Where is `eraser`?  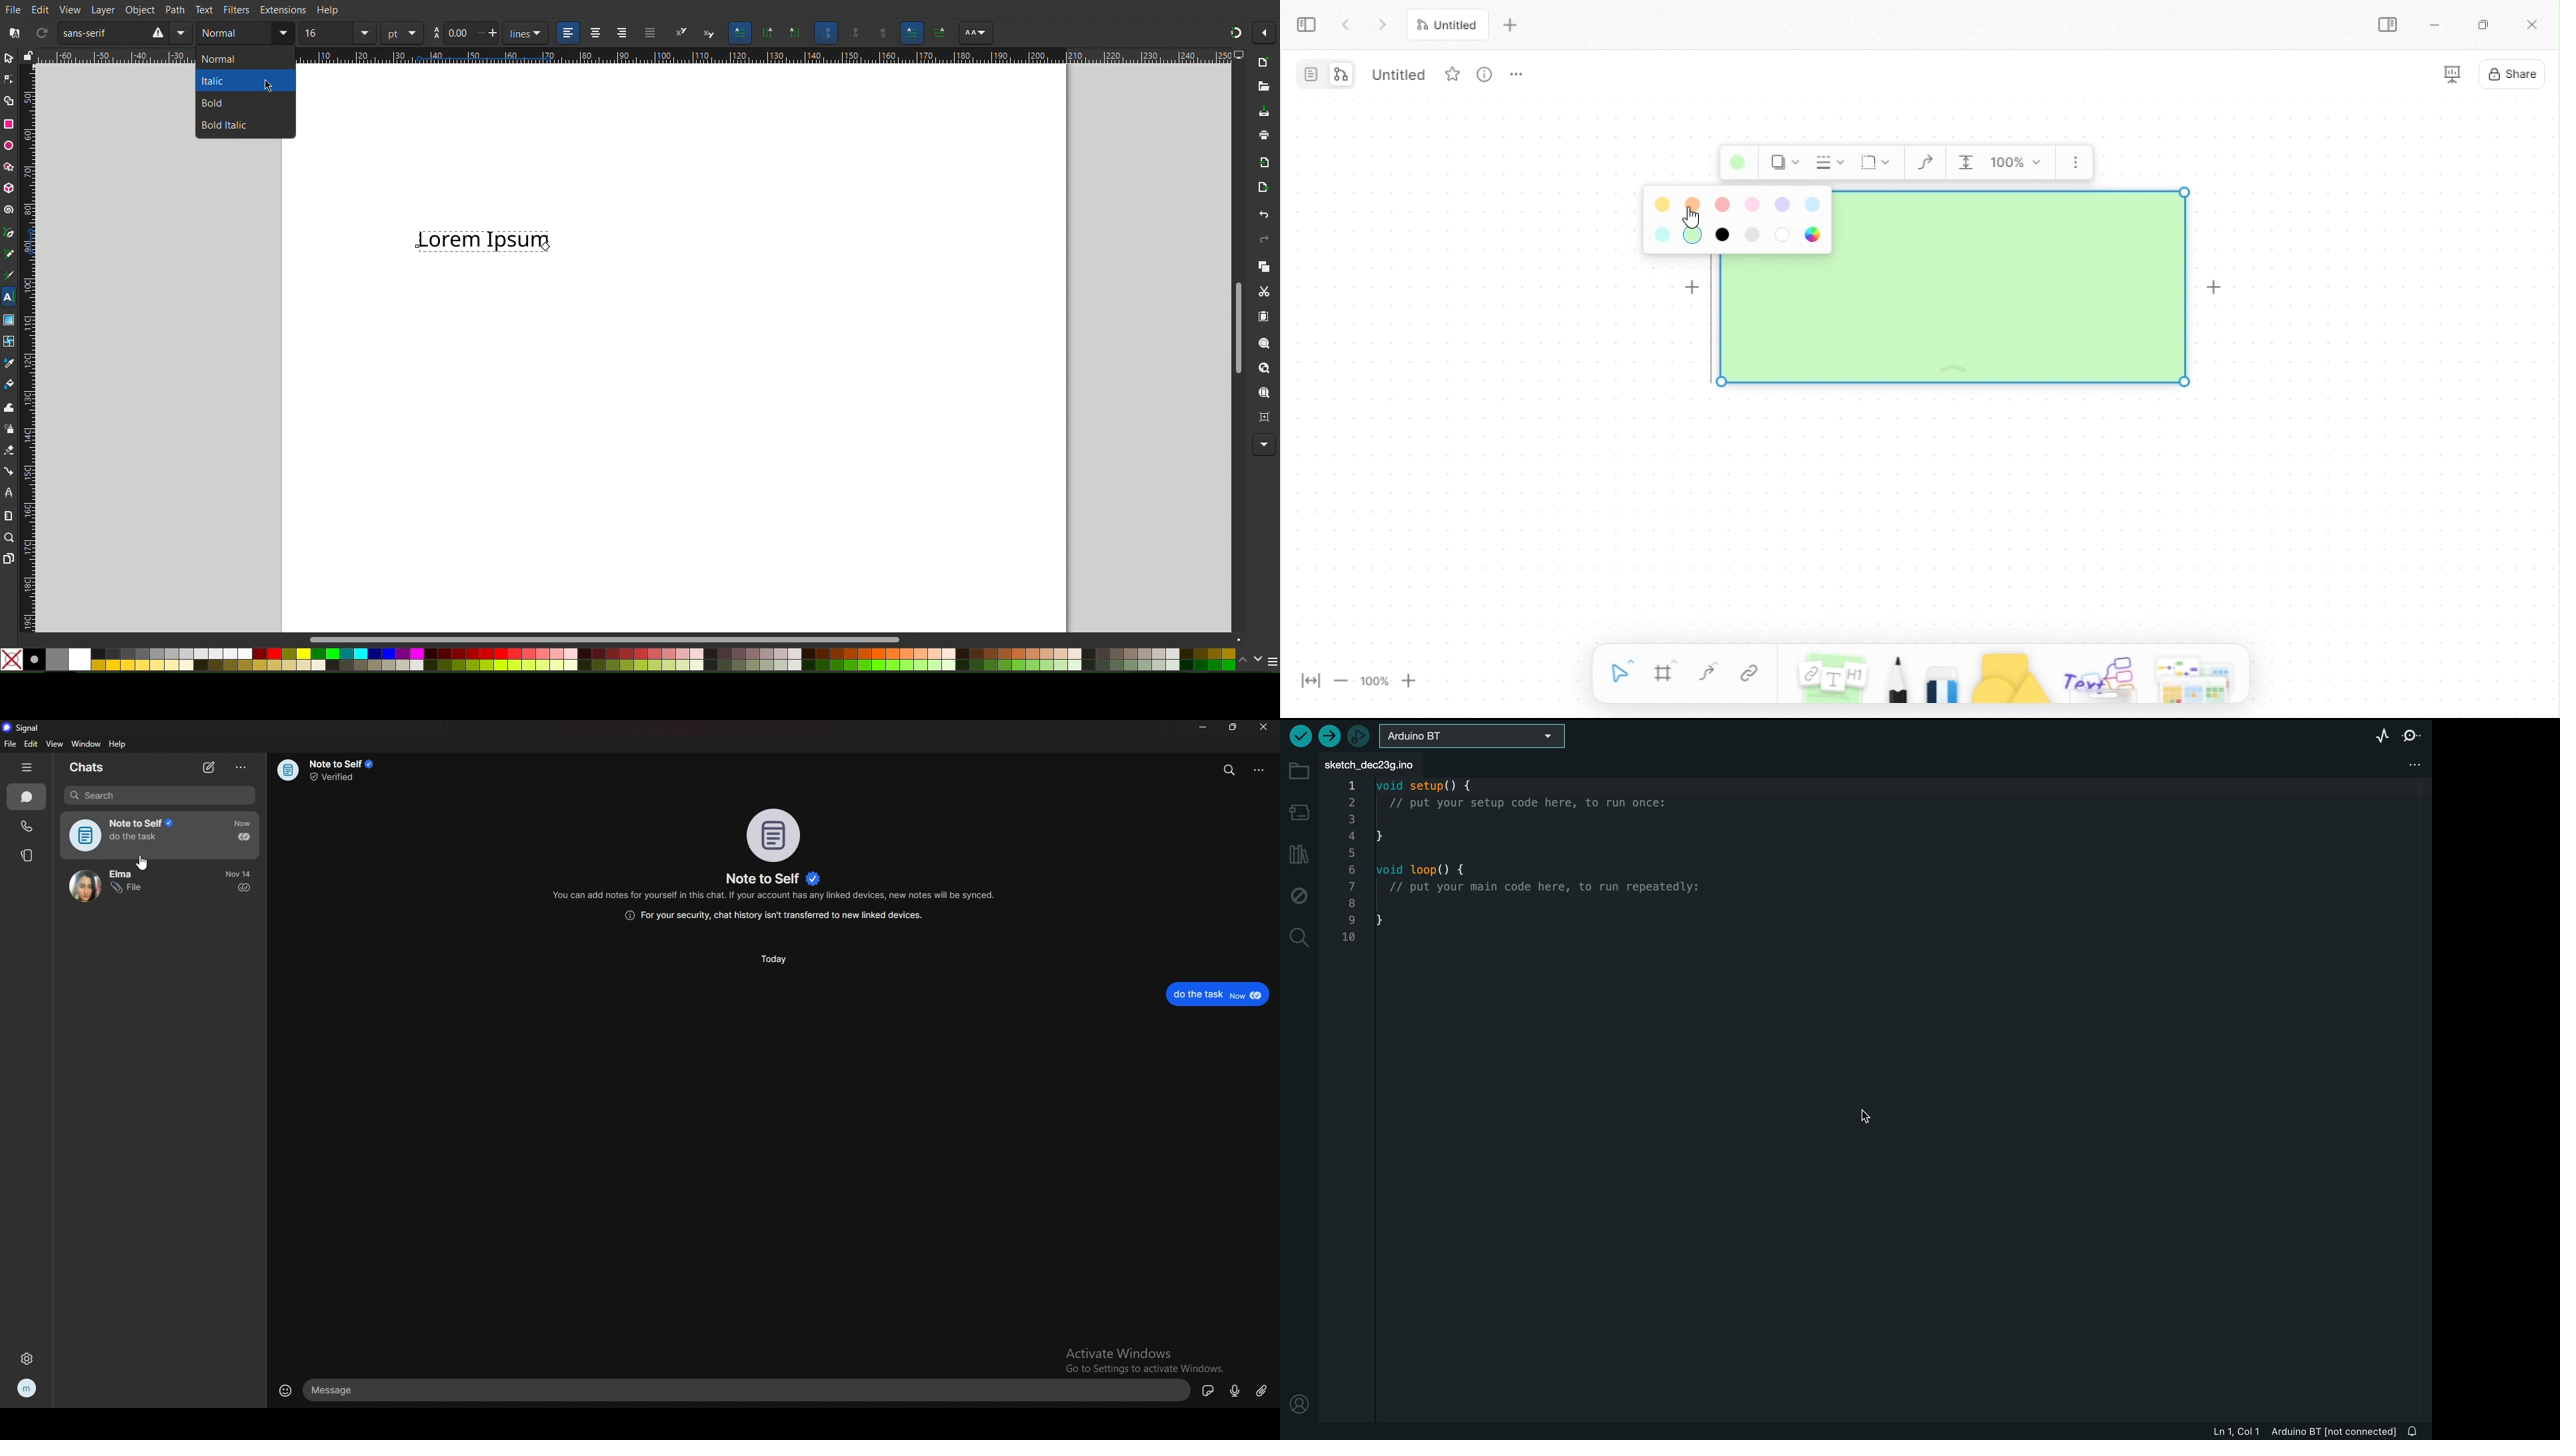 eraser is located at coordinates (1943, 676).